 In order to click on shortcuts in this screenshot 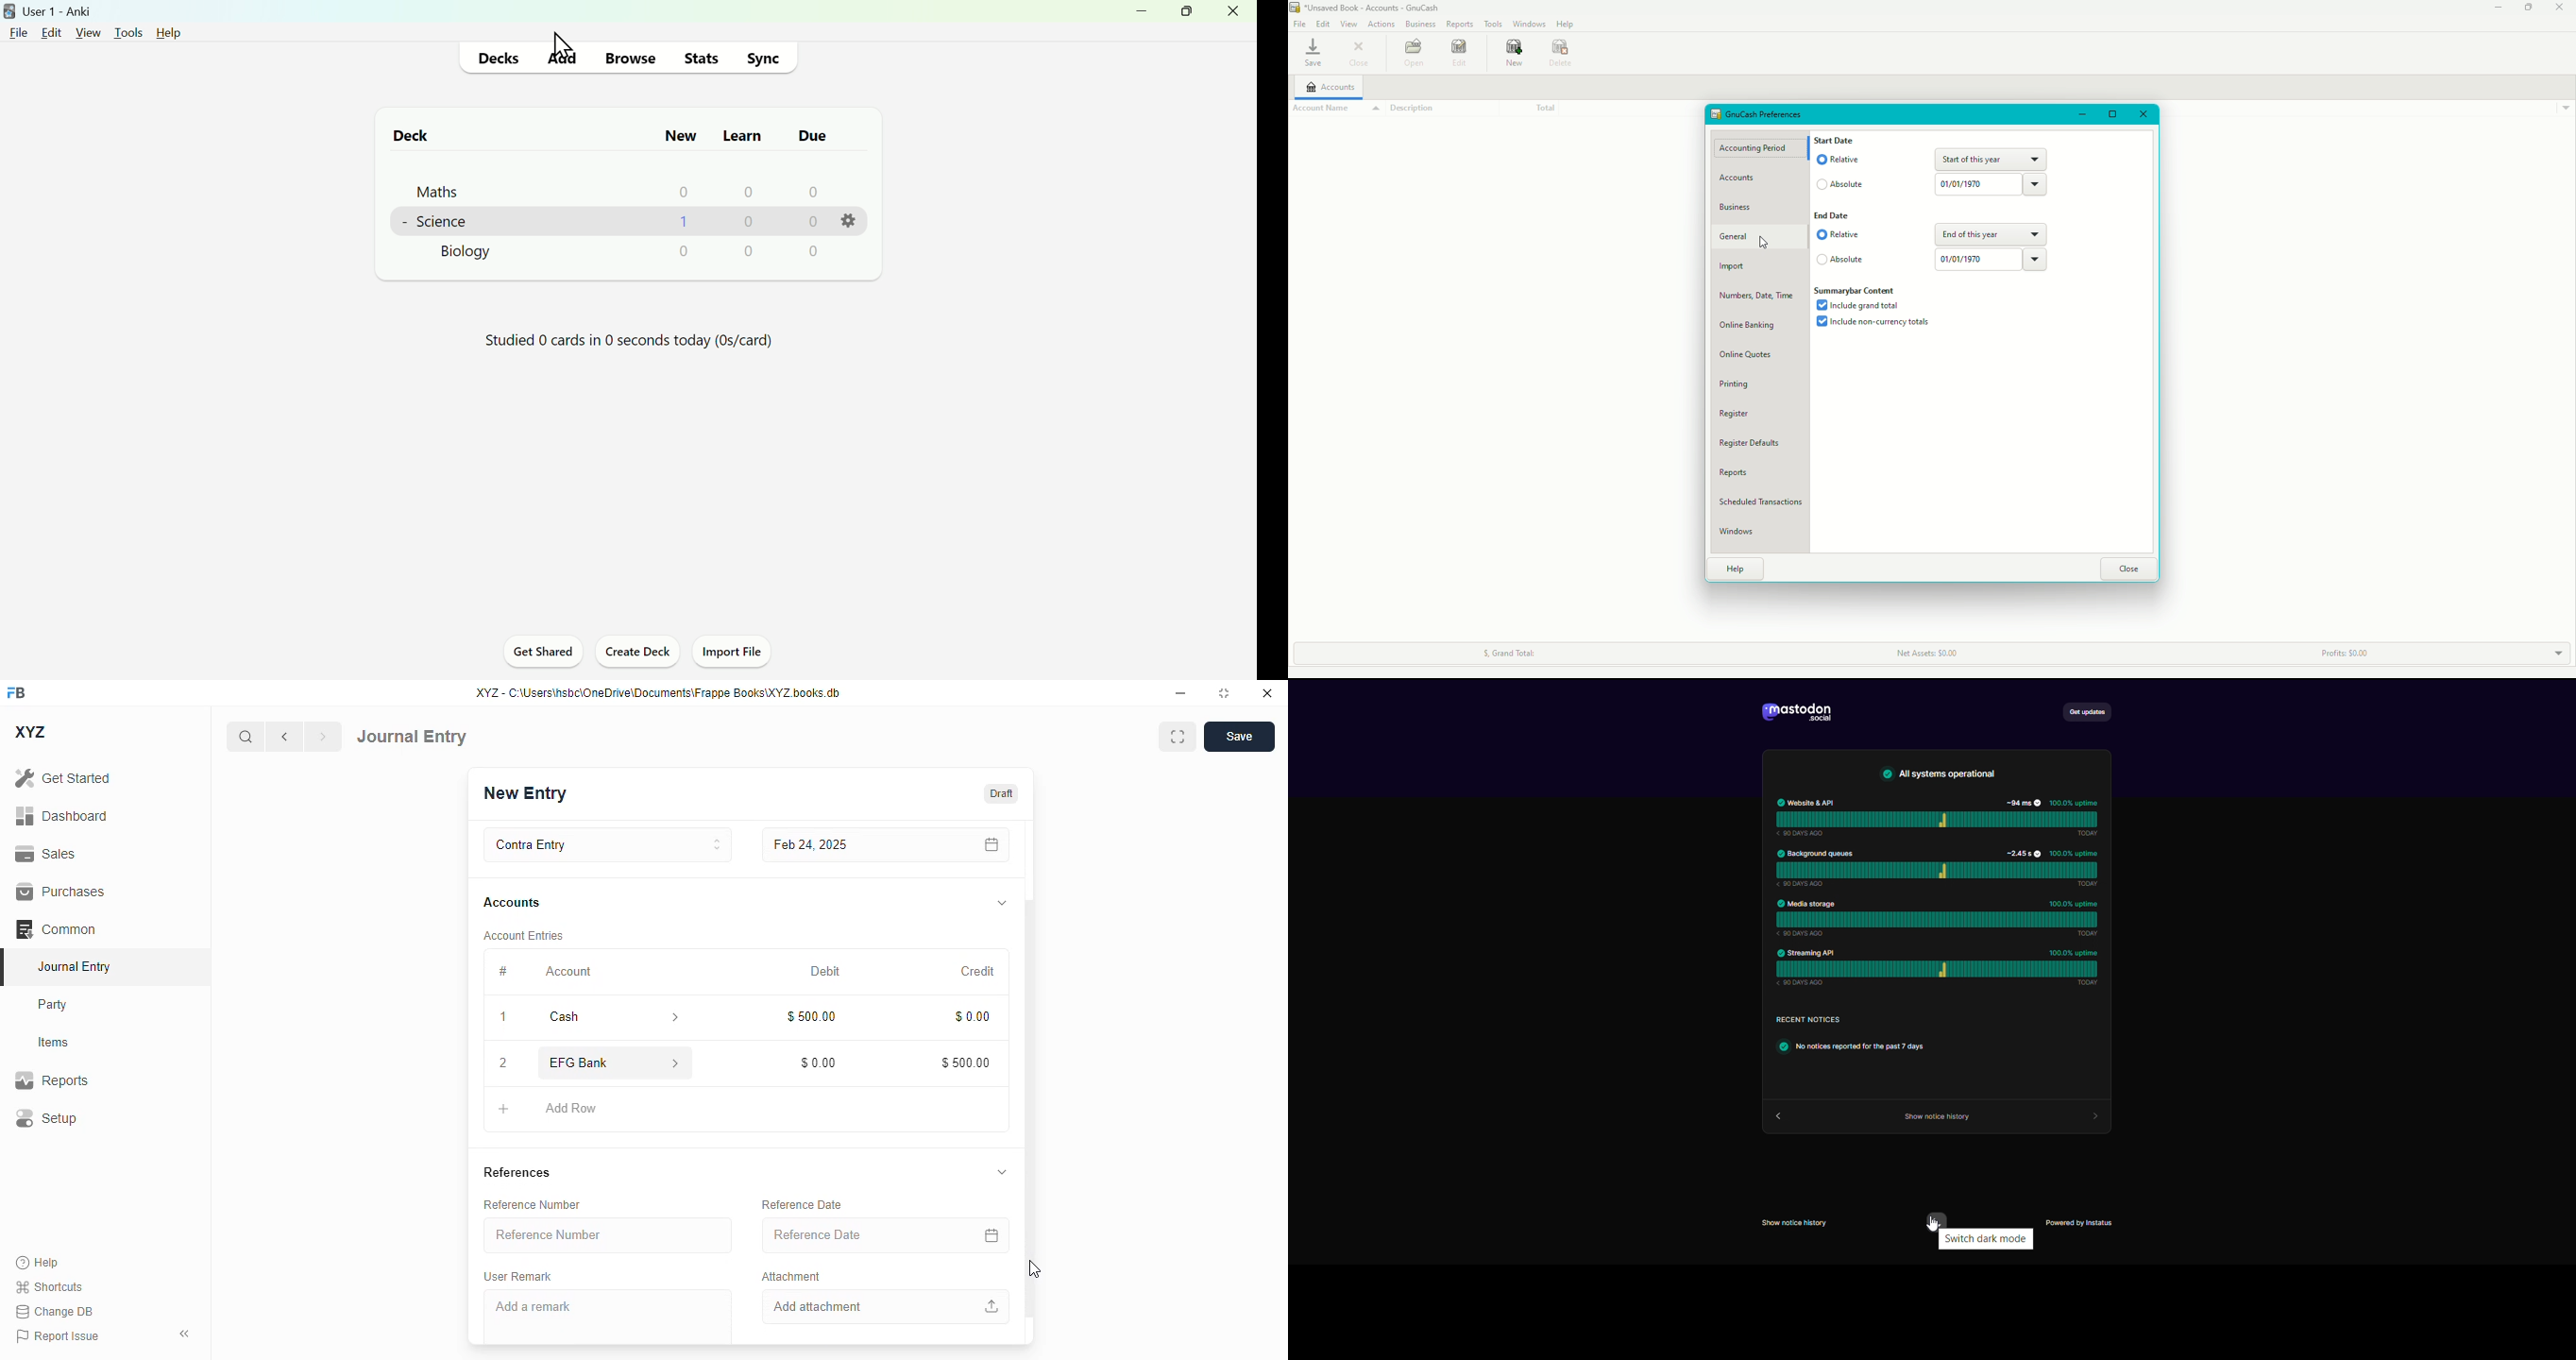, I will do `click(49, 1286)`.